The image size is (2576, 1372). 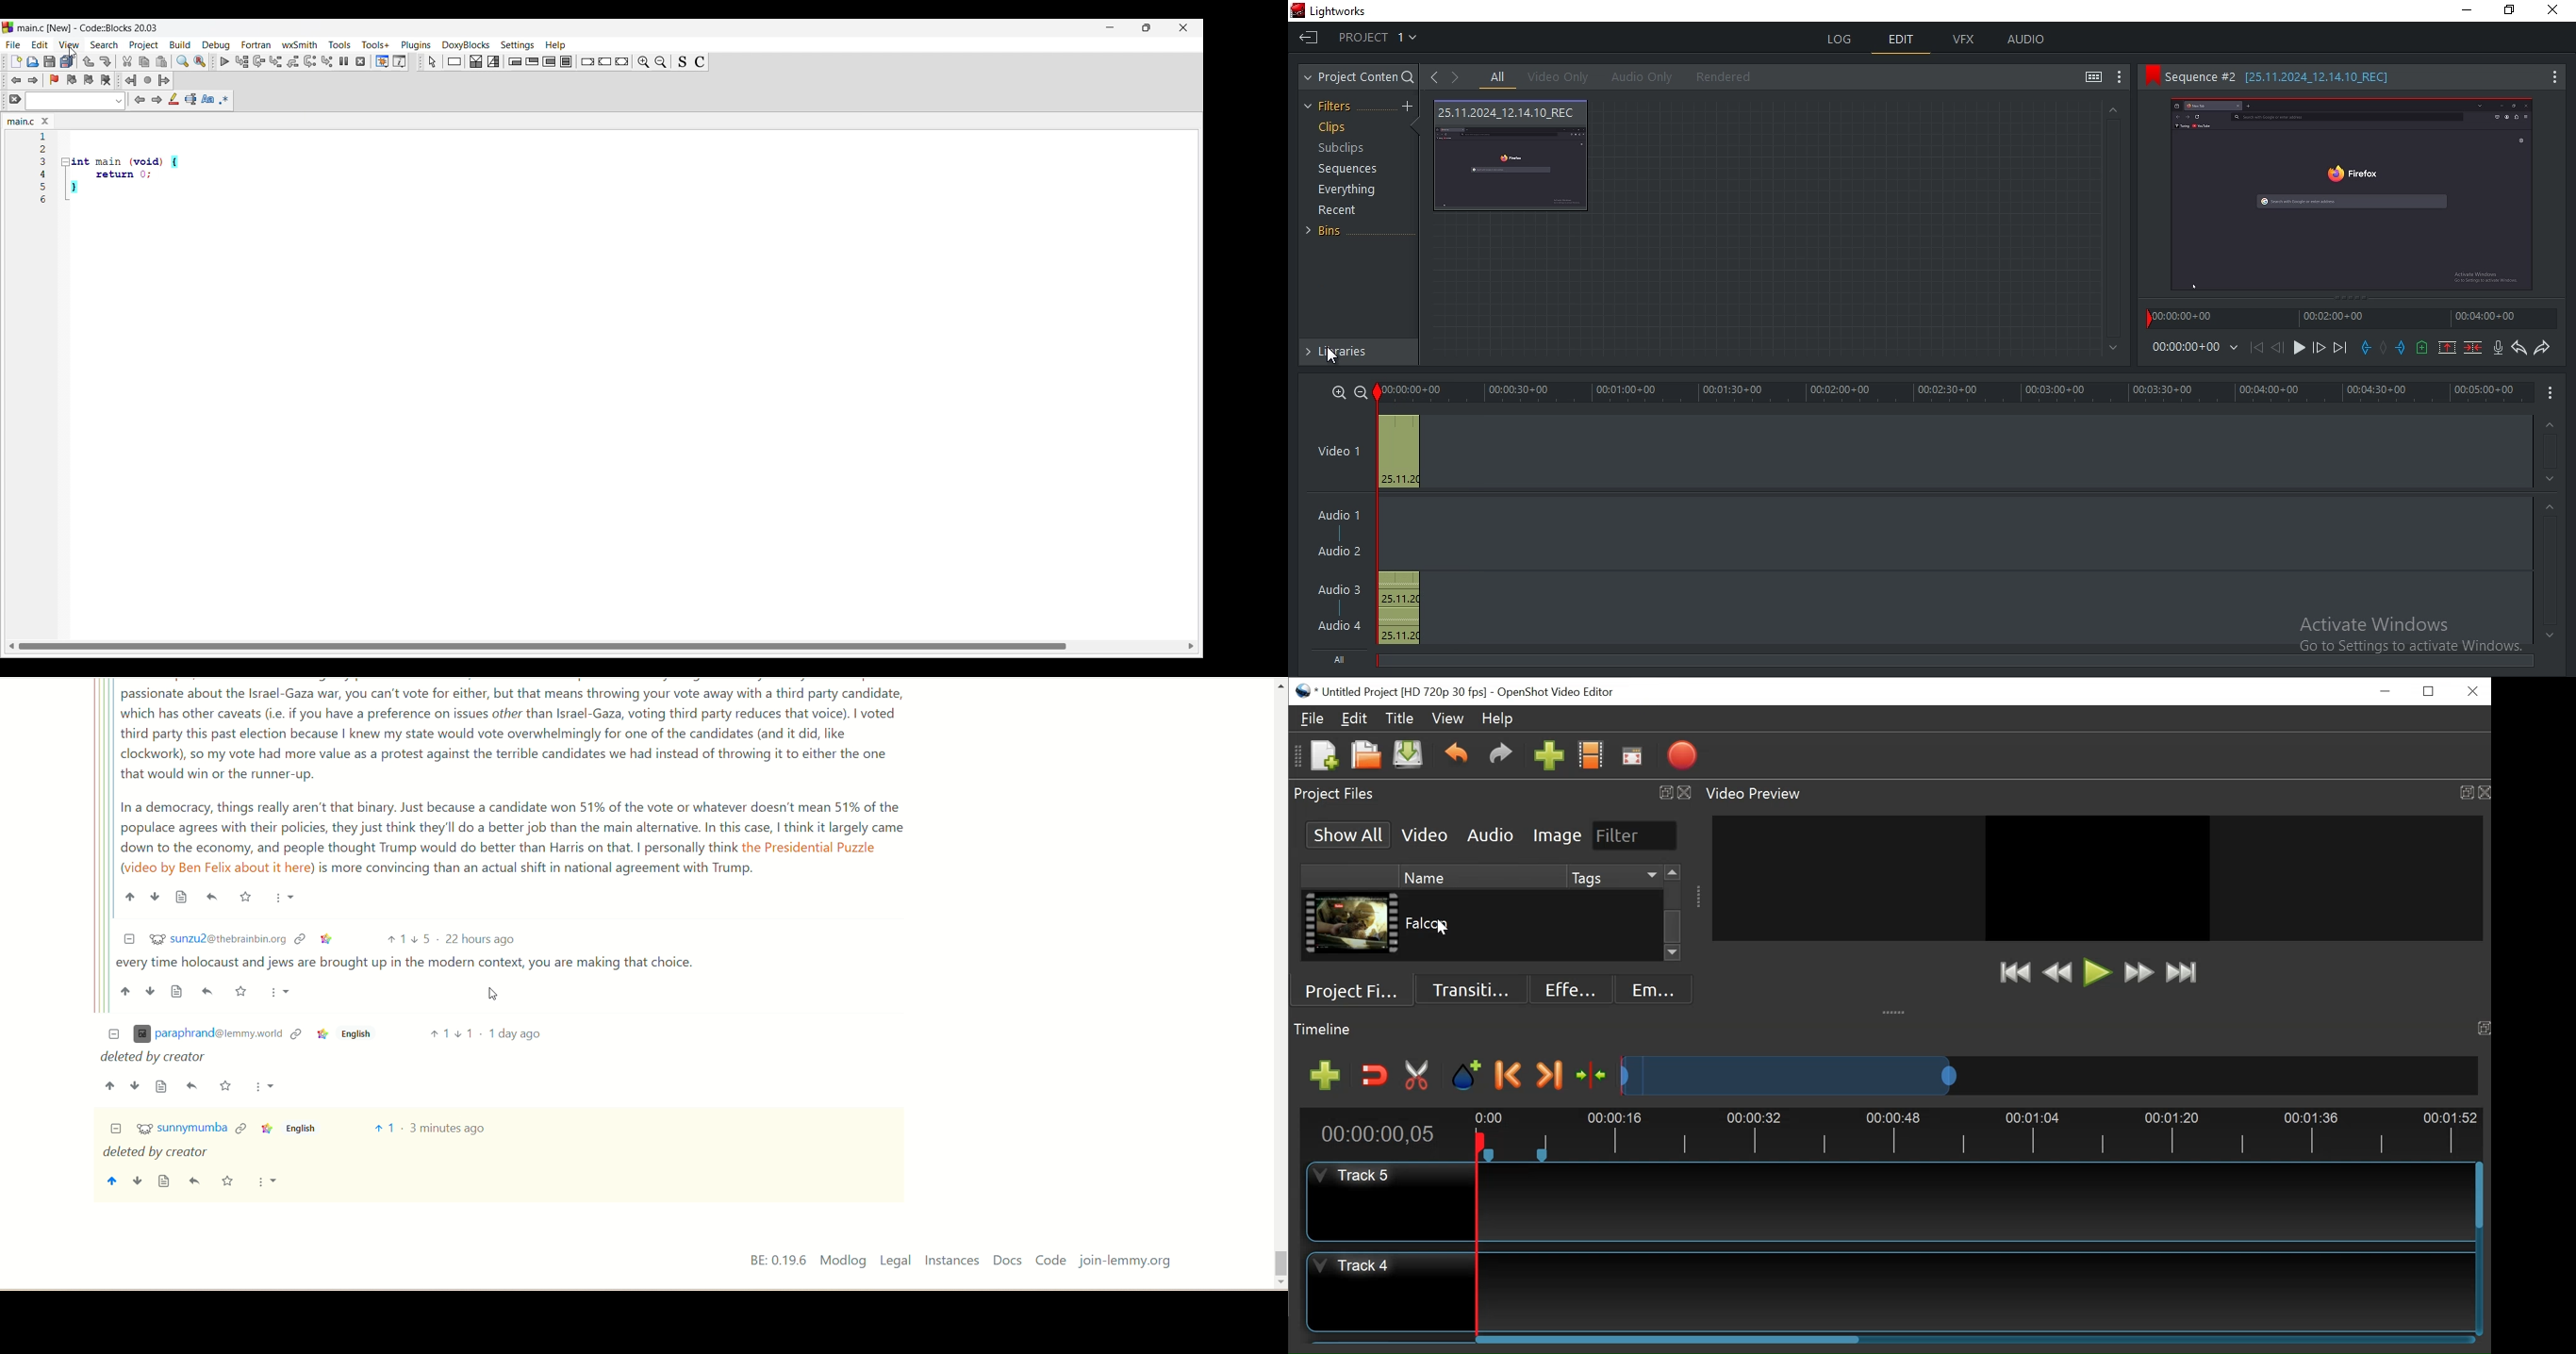 What do you see at coordinates (300, 1128) in the screenshot?
I see `English` at bounding box center [300, 1128].